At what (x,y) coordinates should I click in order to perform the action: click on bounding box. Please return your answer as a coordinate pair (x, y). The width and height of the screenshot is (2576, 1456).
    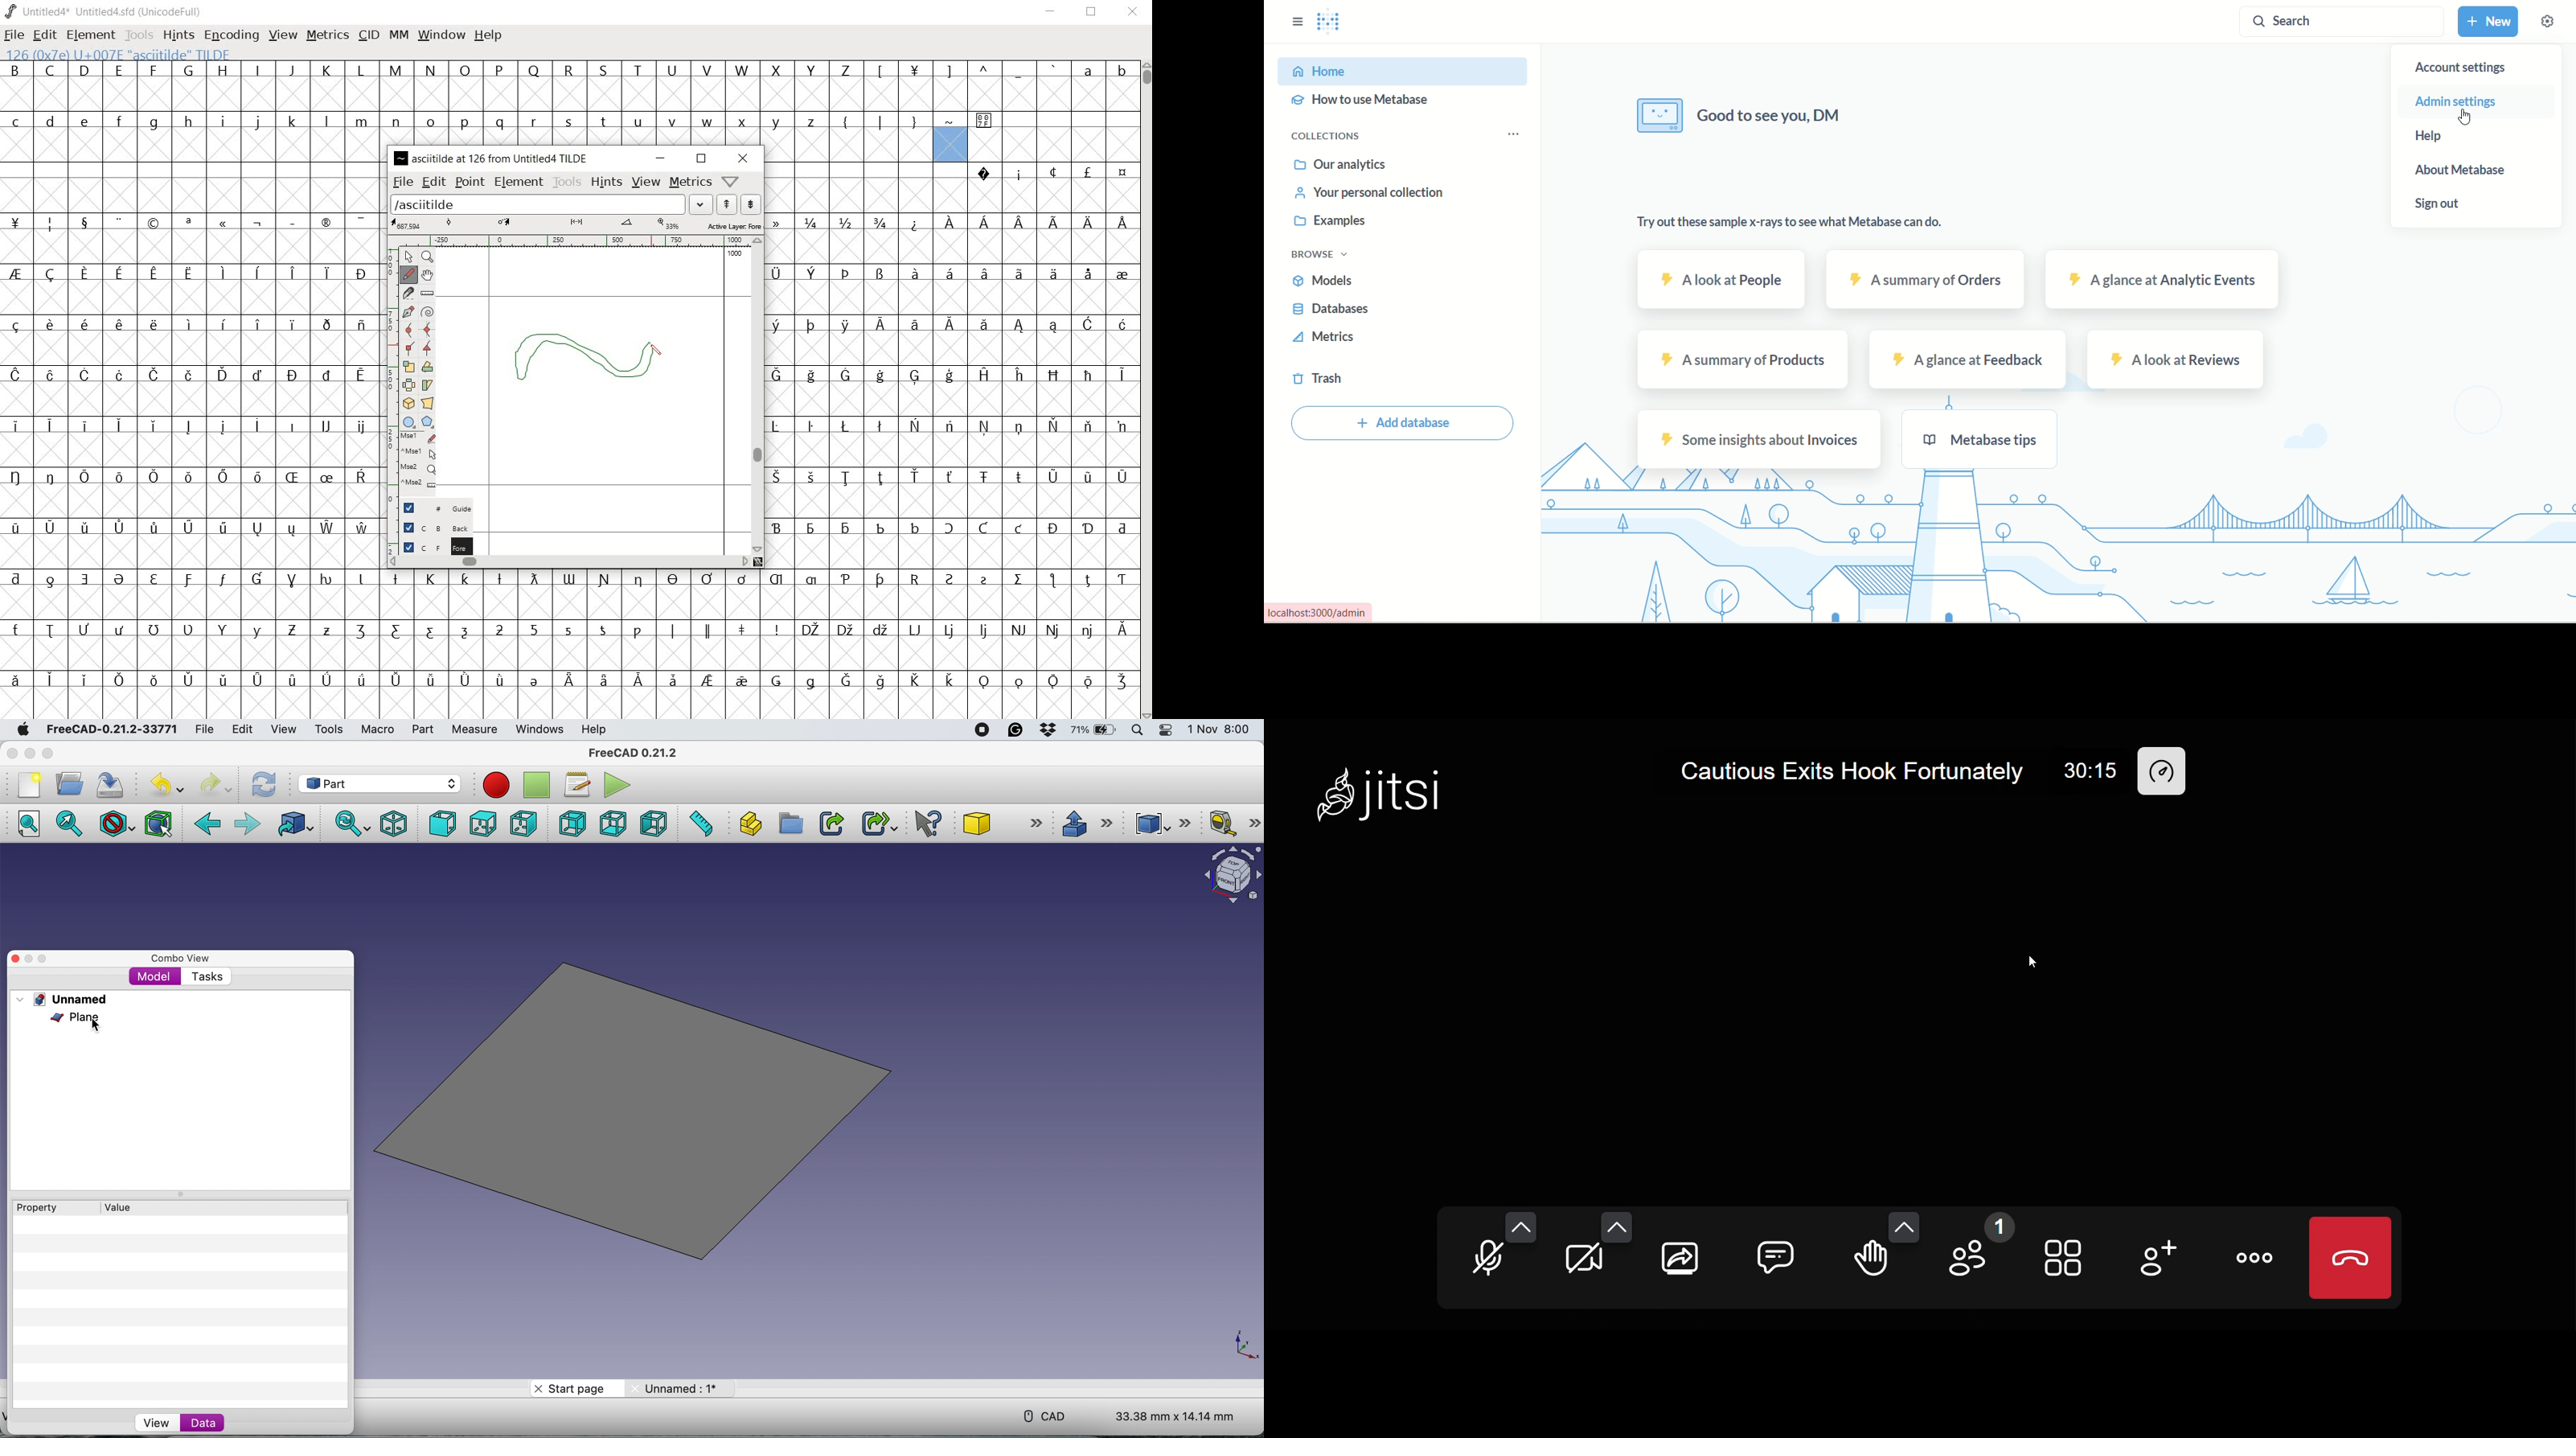
    Looking at the image, I should click on (158, 824).